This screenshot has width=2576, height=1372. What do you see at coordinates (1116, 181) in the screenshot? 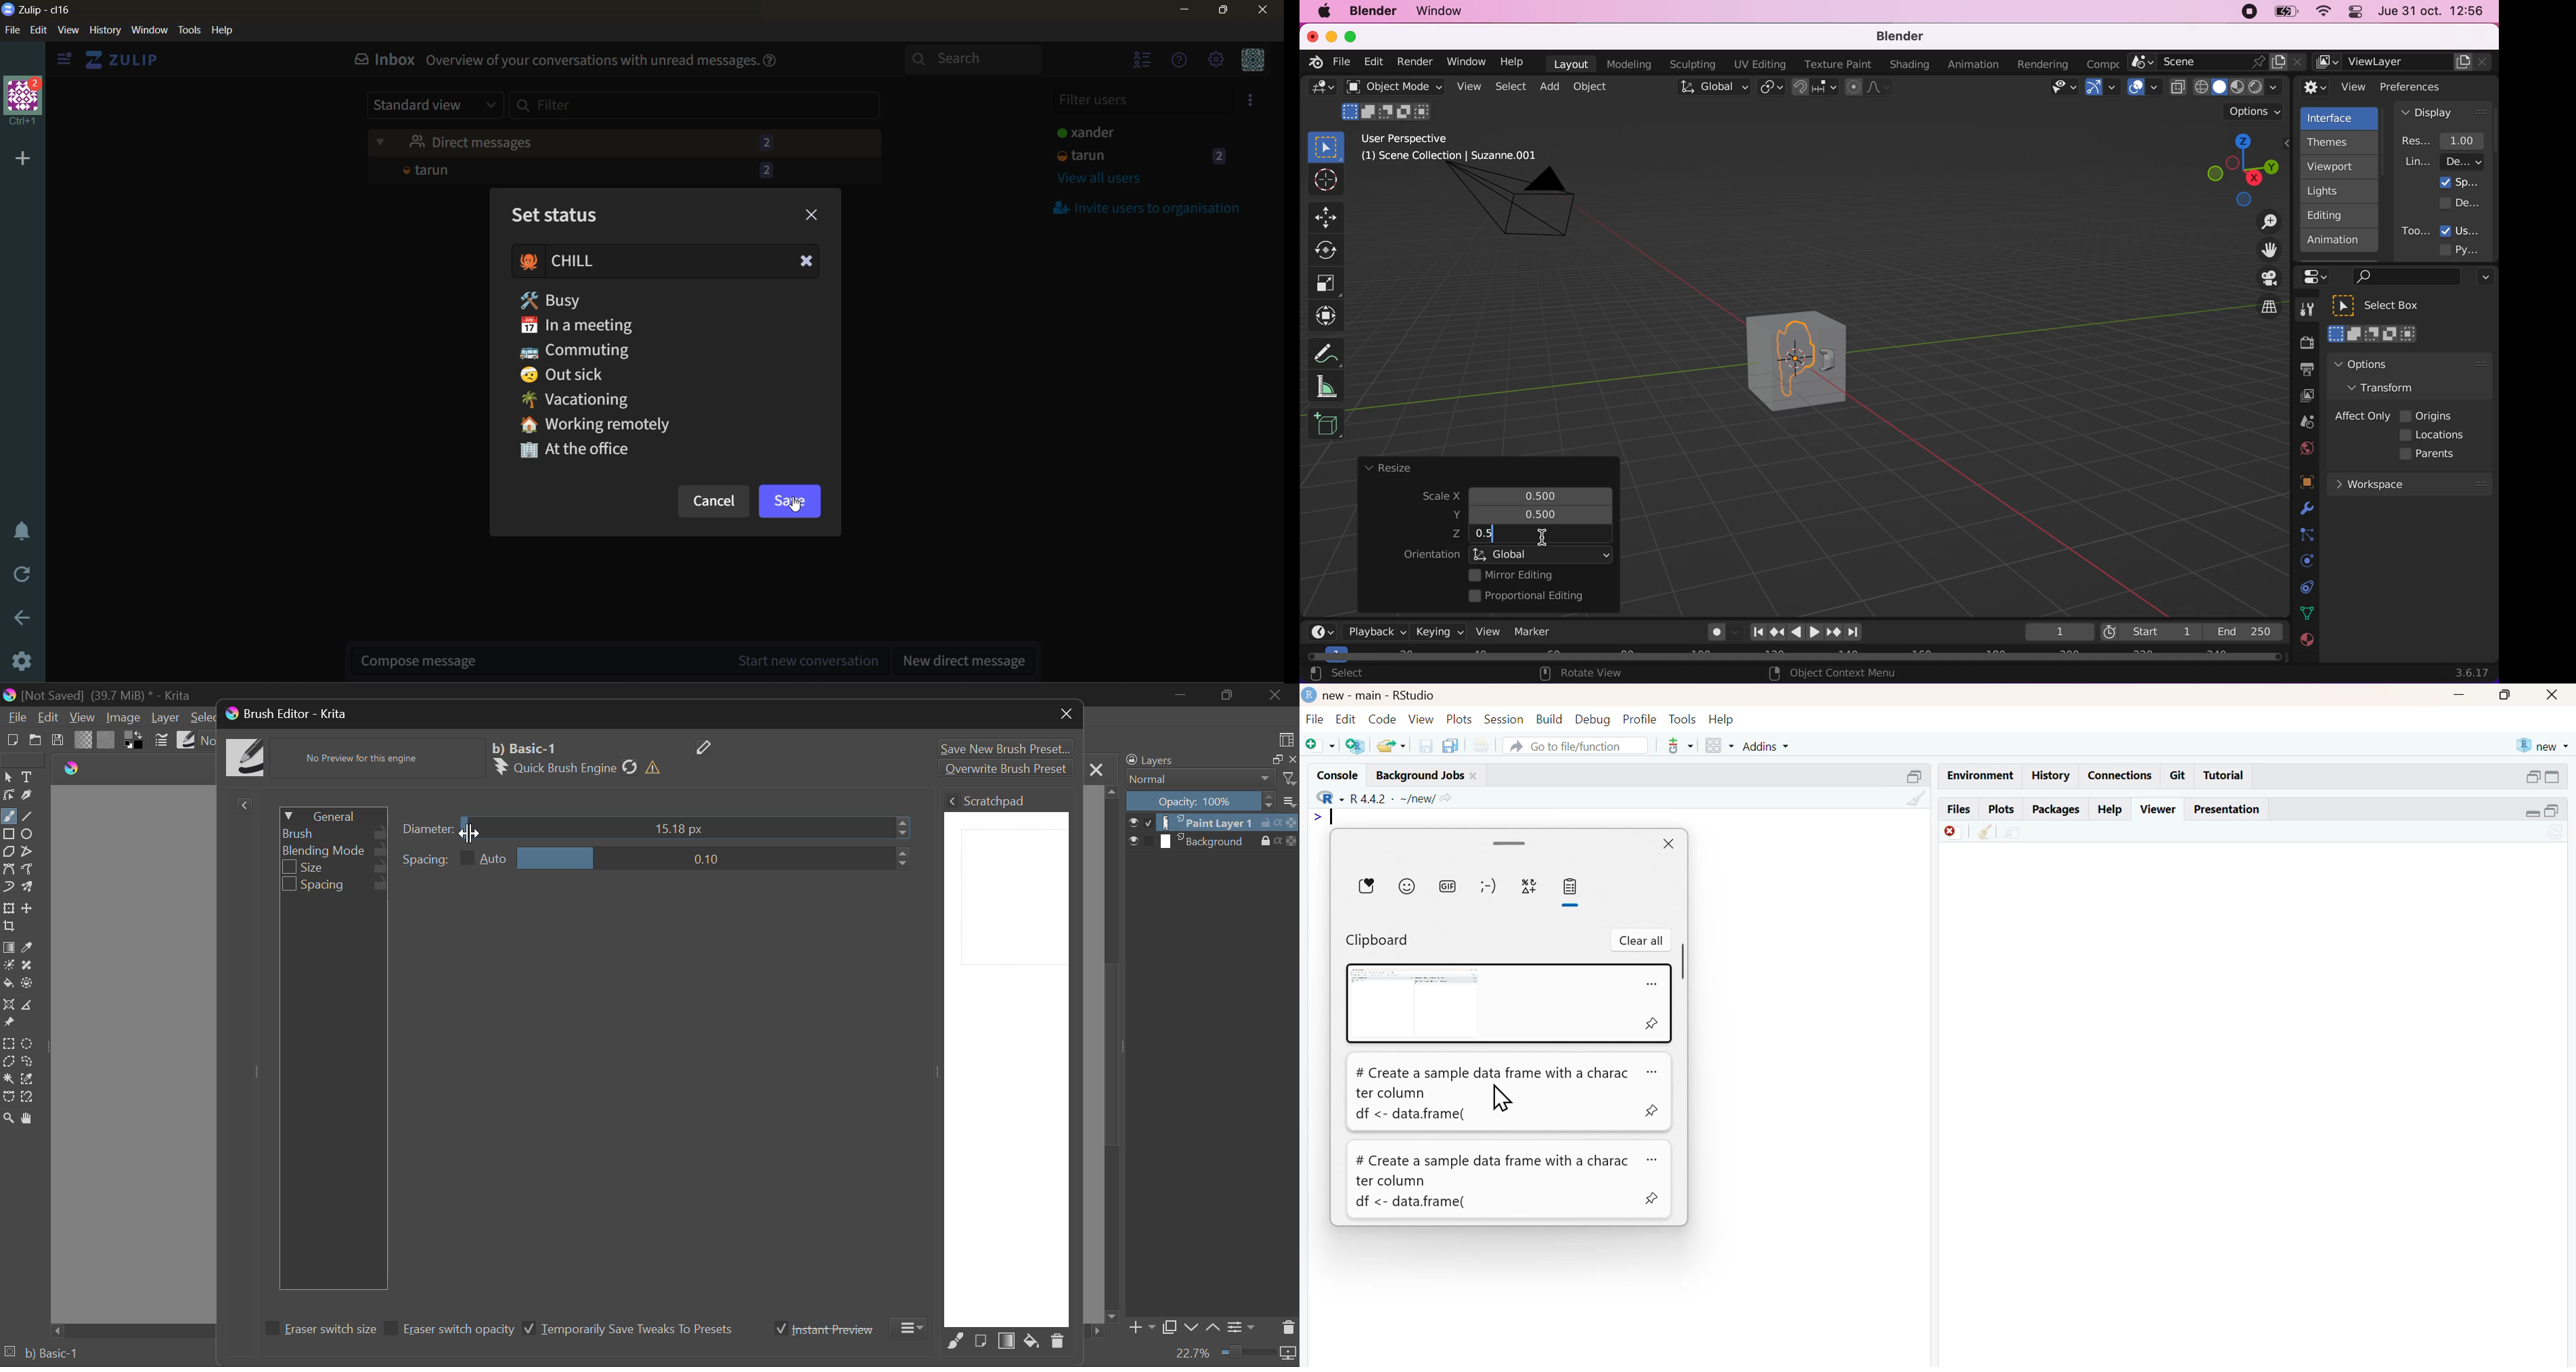
I see `view all users` at bounding box center [1116, 181].